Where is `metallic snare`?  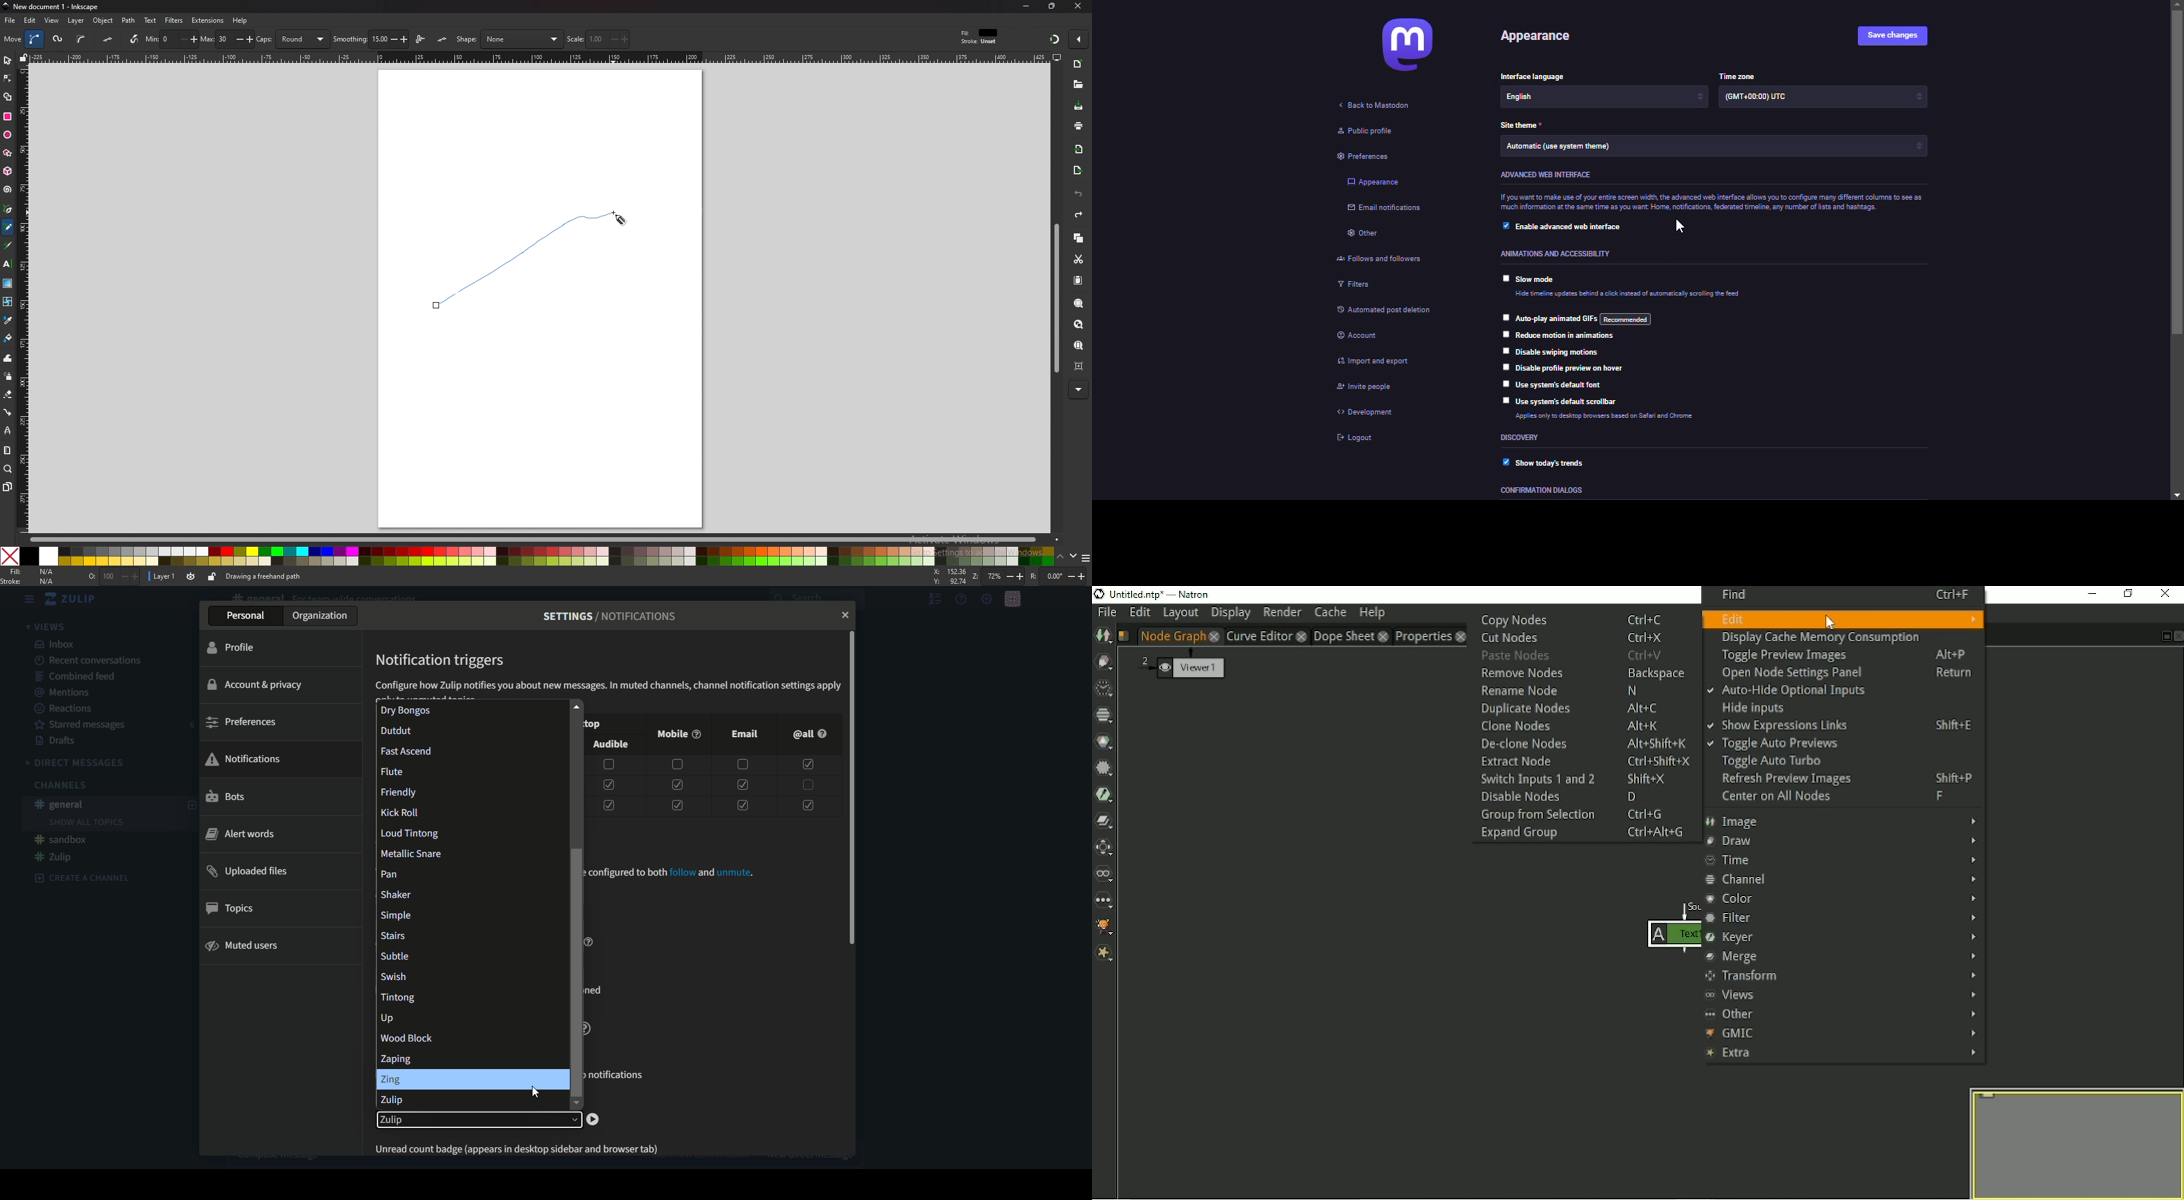
metallic snare is located at coordinates (470, 853).